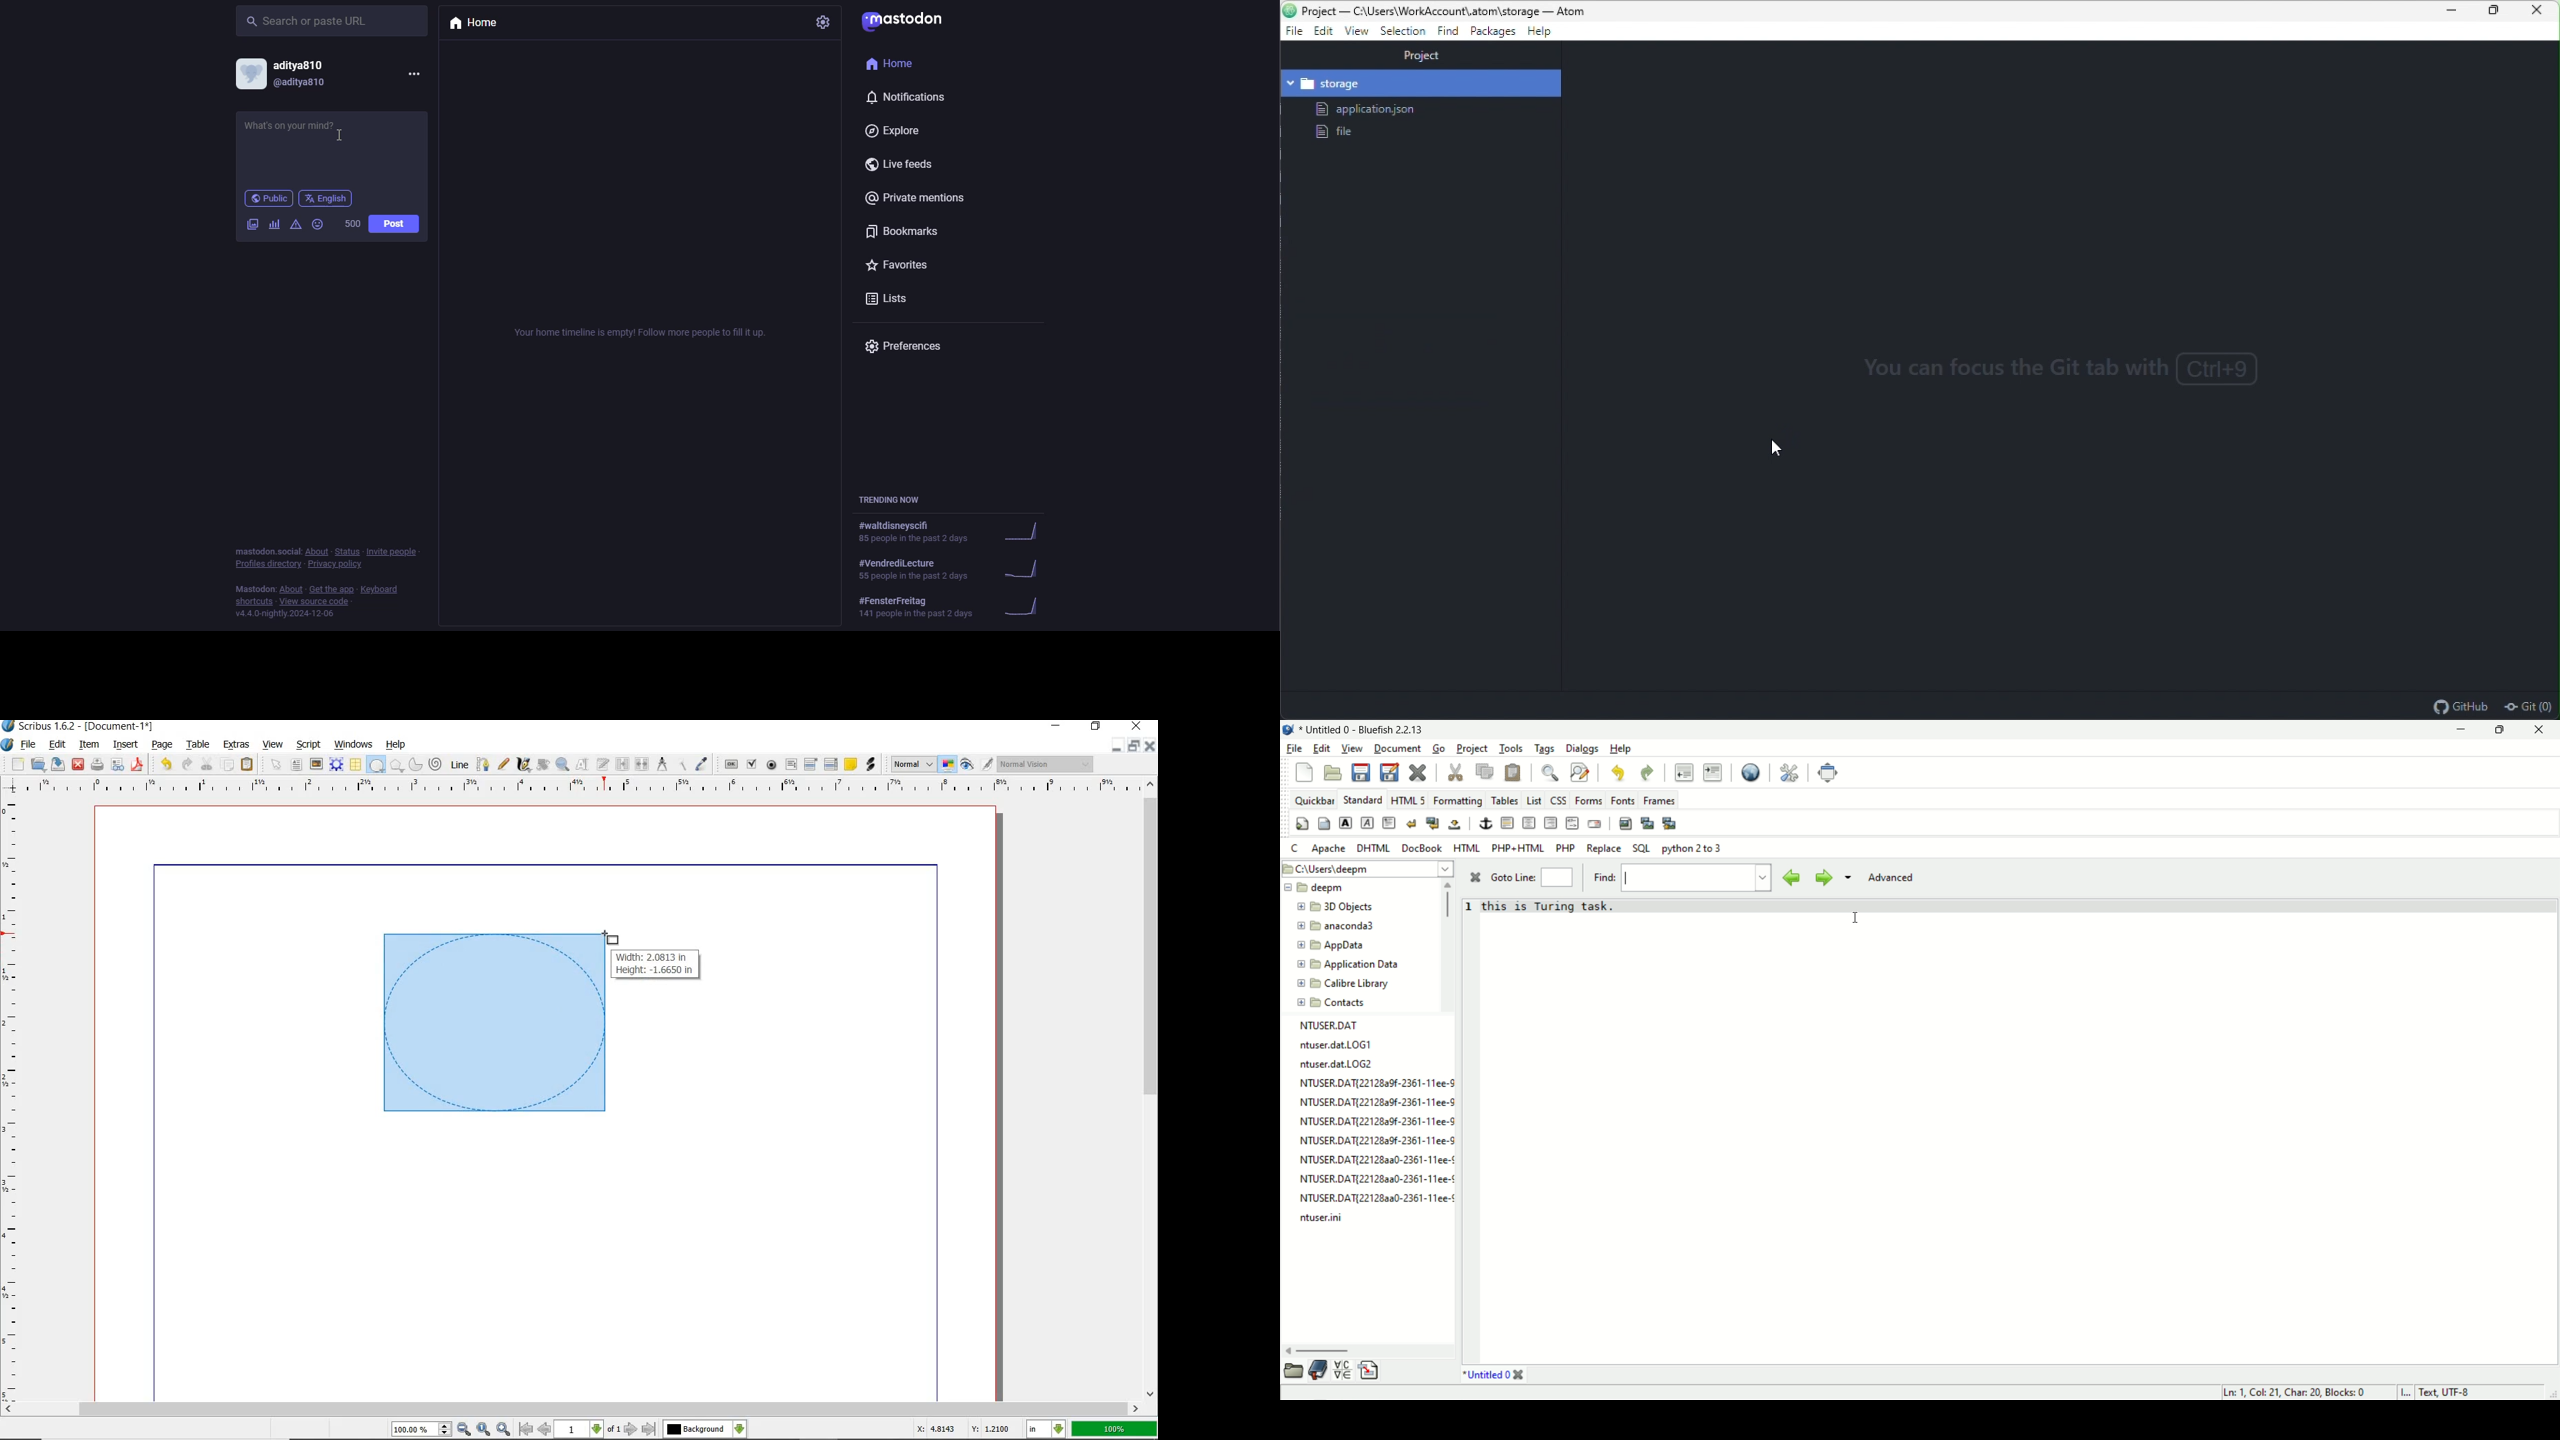 The width and height of the screenshot is (2576, 1456). I want to click on file, so click(1294, 31).